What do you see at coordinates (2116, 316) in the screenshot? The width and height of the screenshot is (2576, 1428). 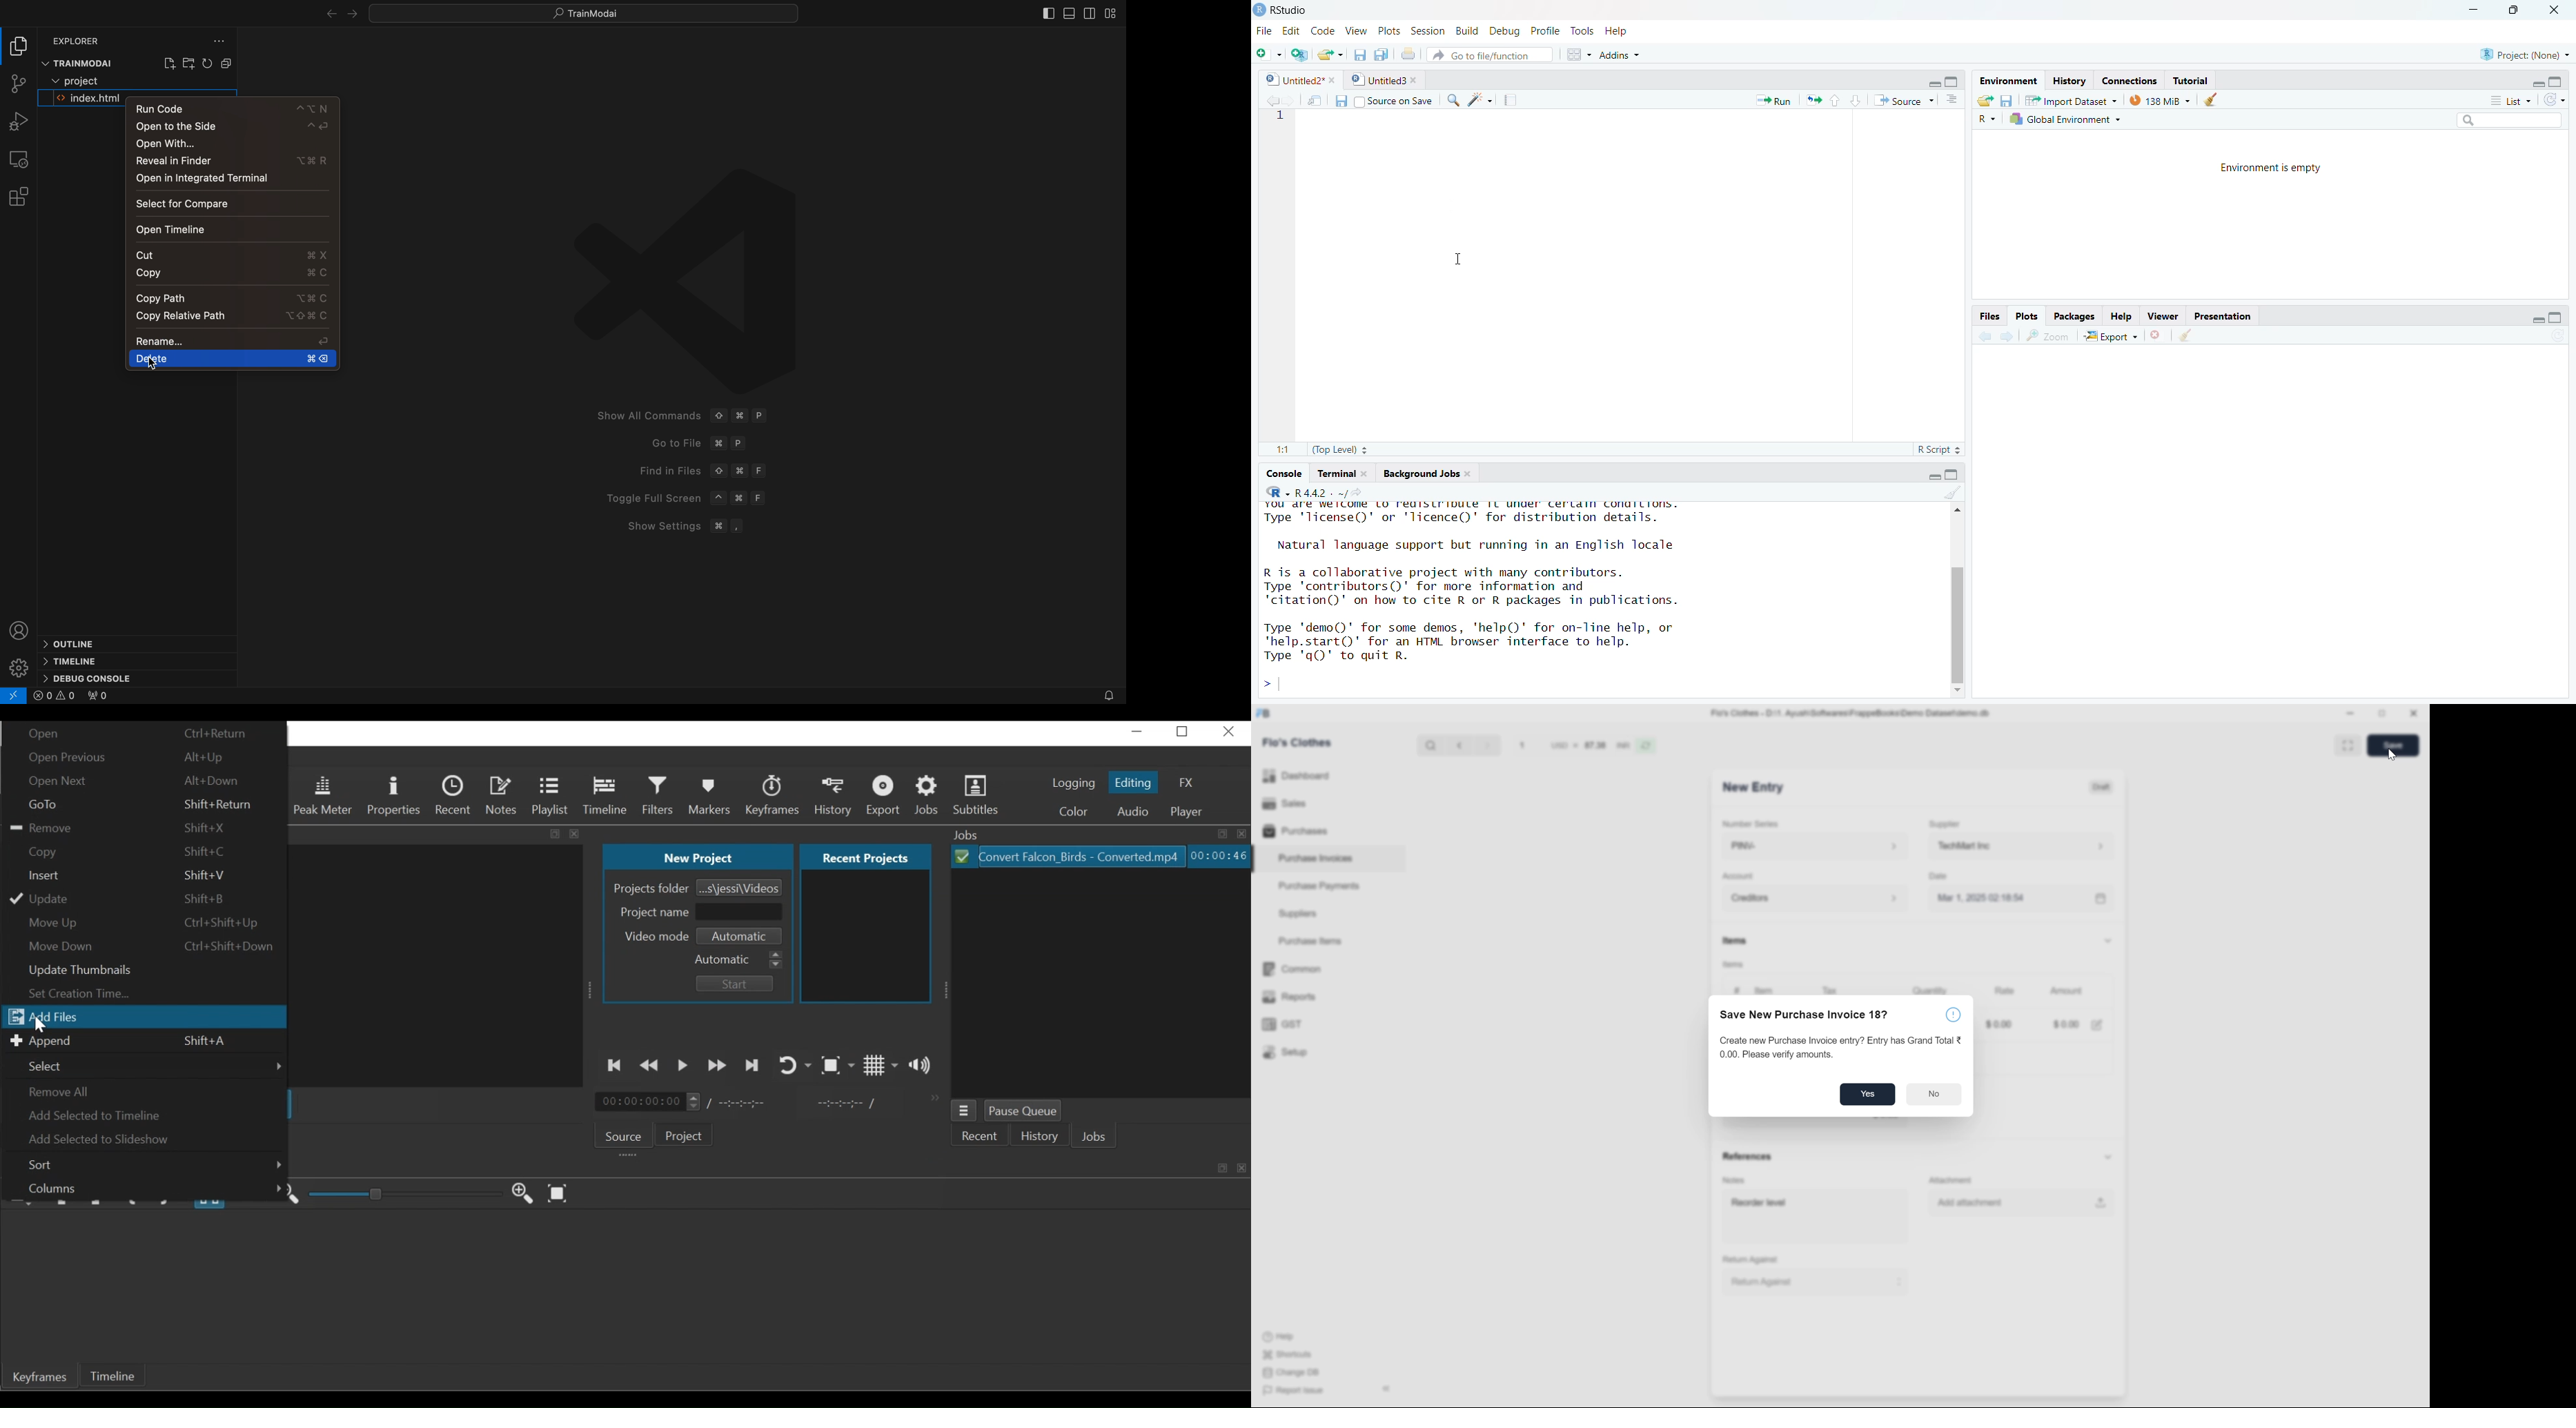 I see `Help` at bounding box center [2116, 316].